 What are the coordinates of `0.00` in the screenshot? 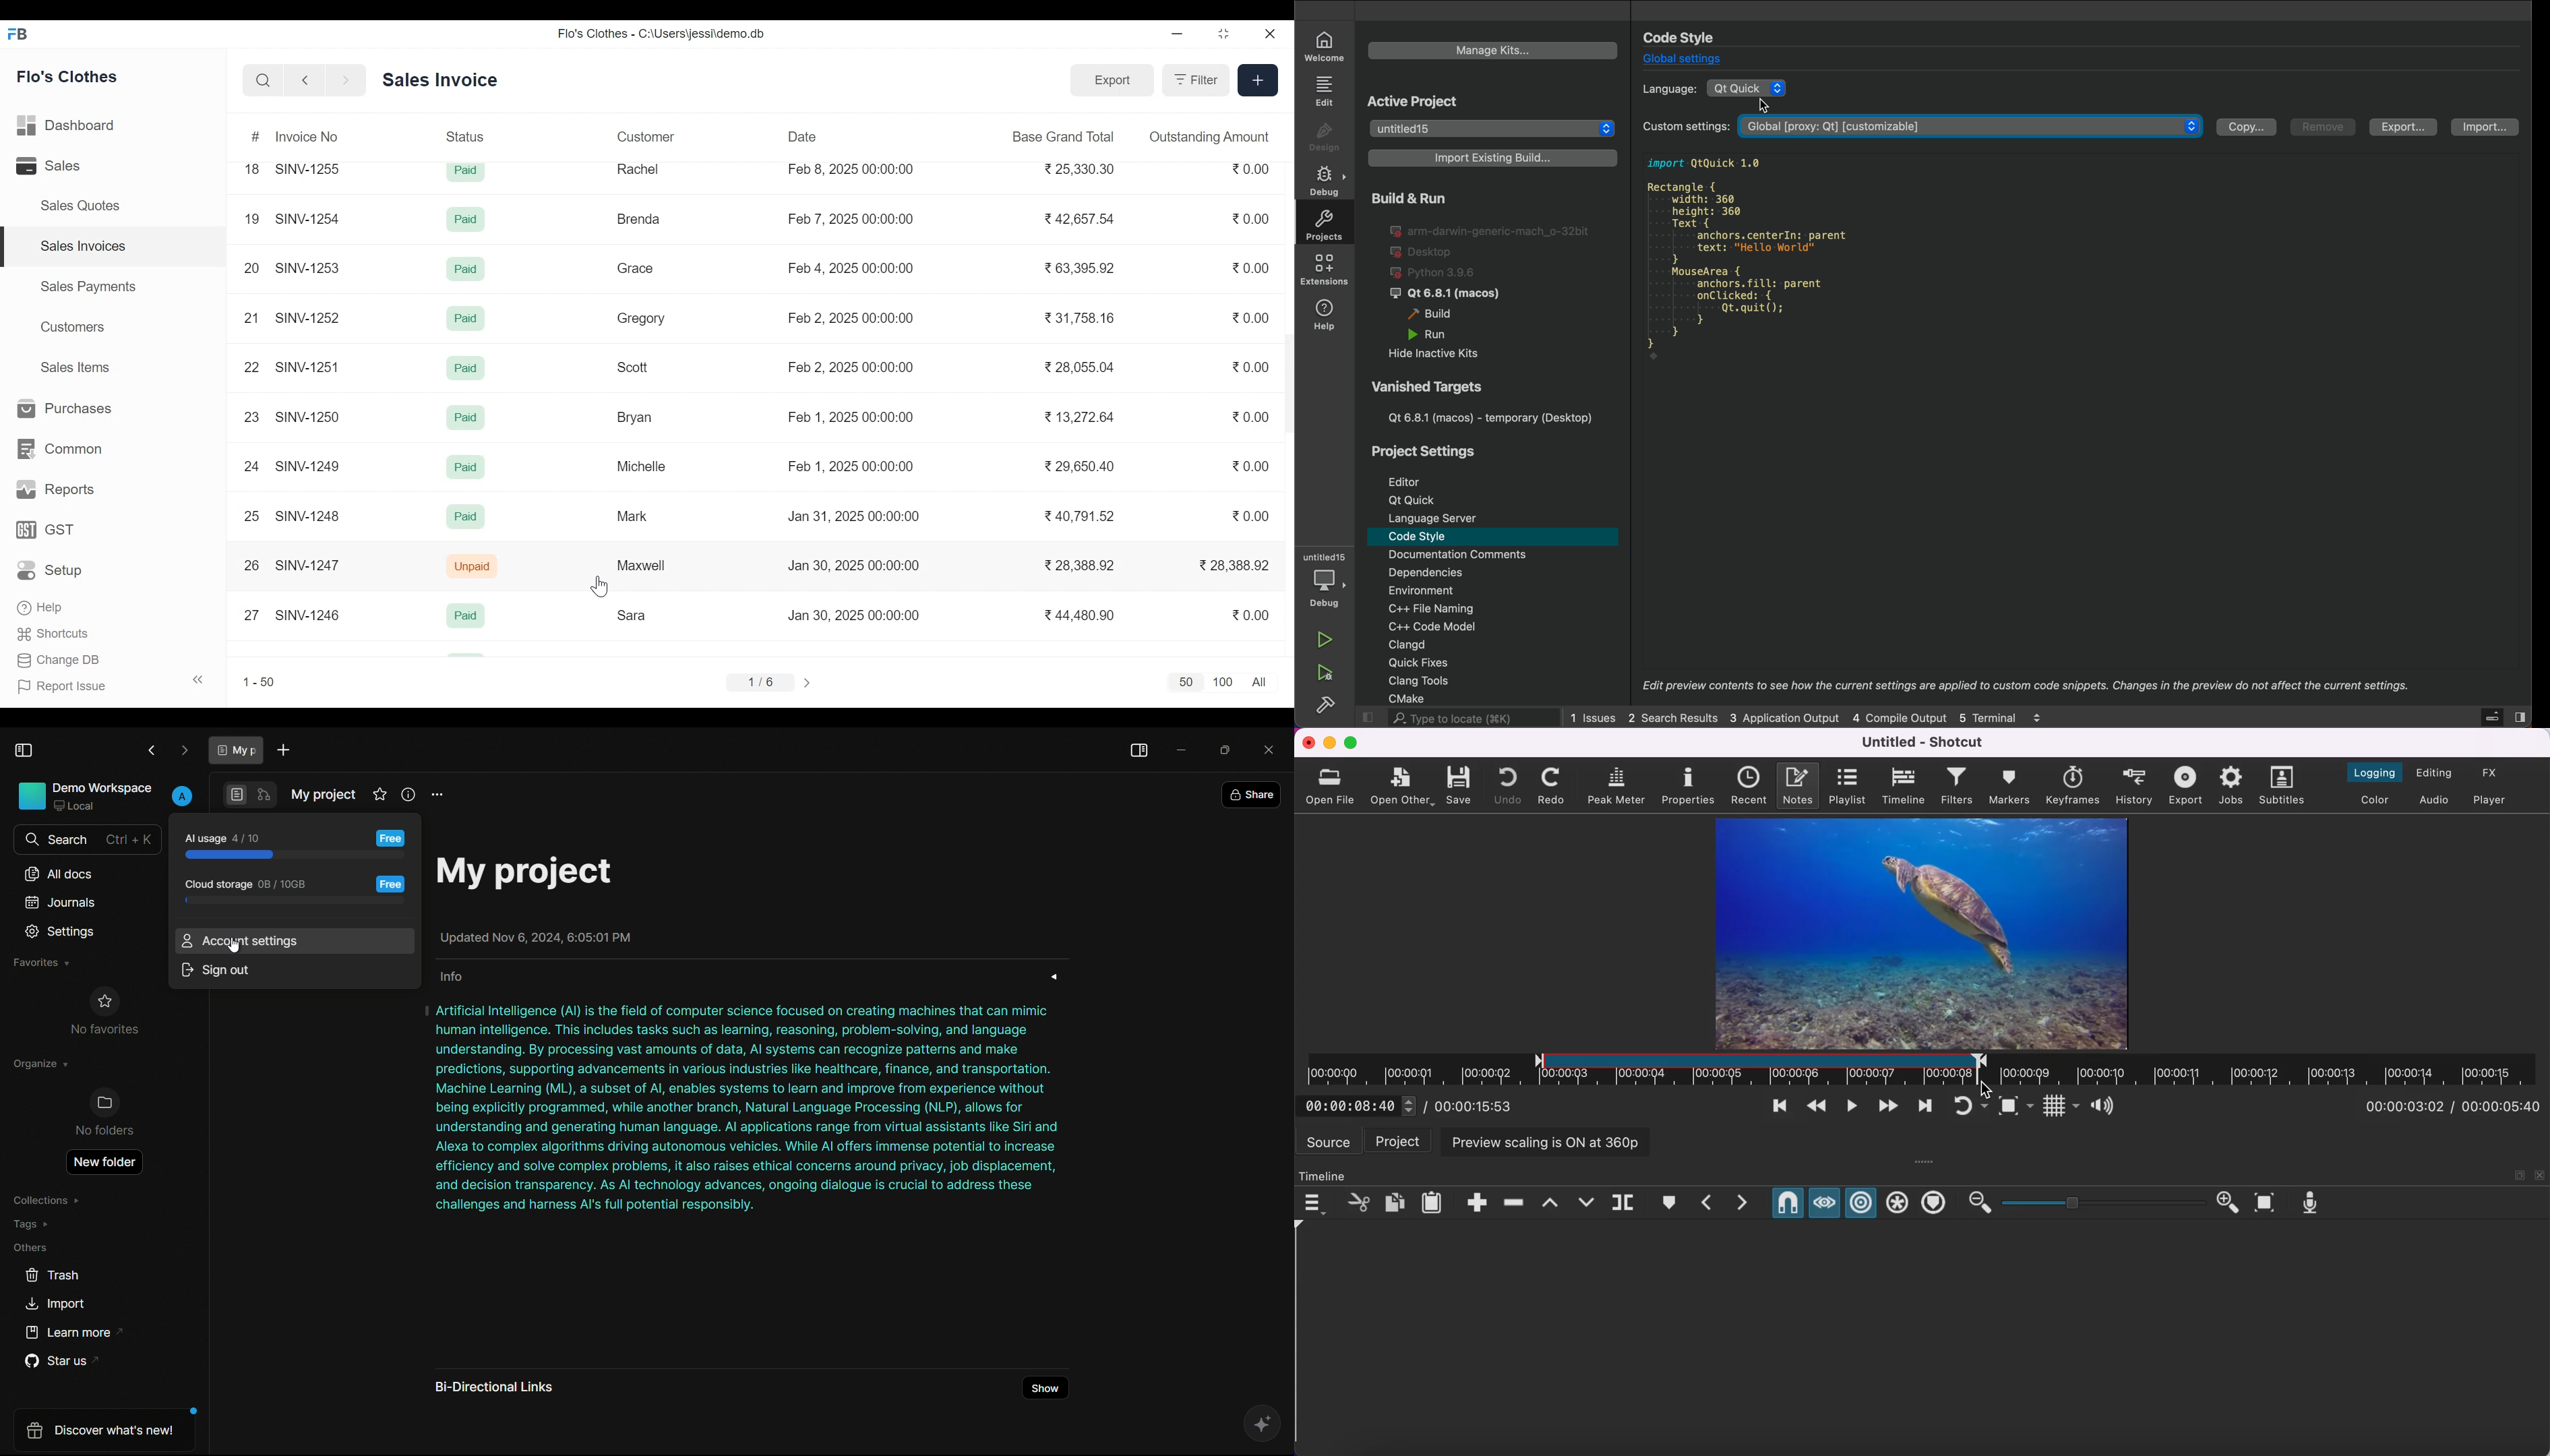 It's located at (1254, 516).